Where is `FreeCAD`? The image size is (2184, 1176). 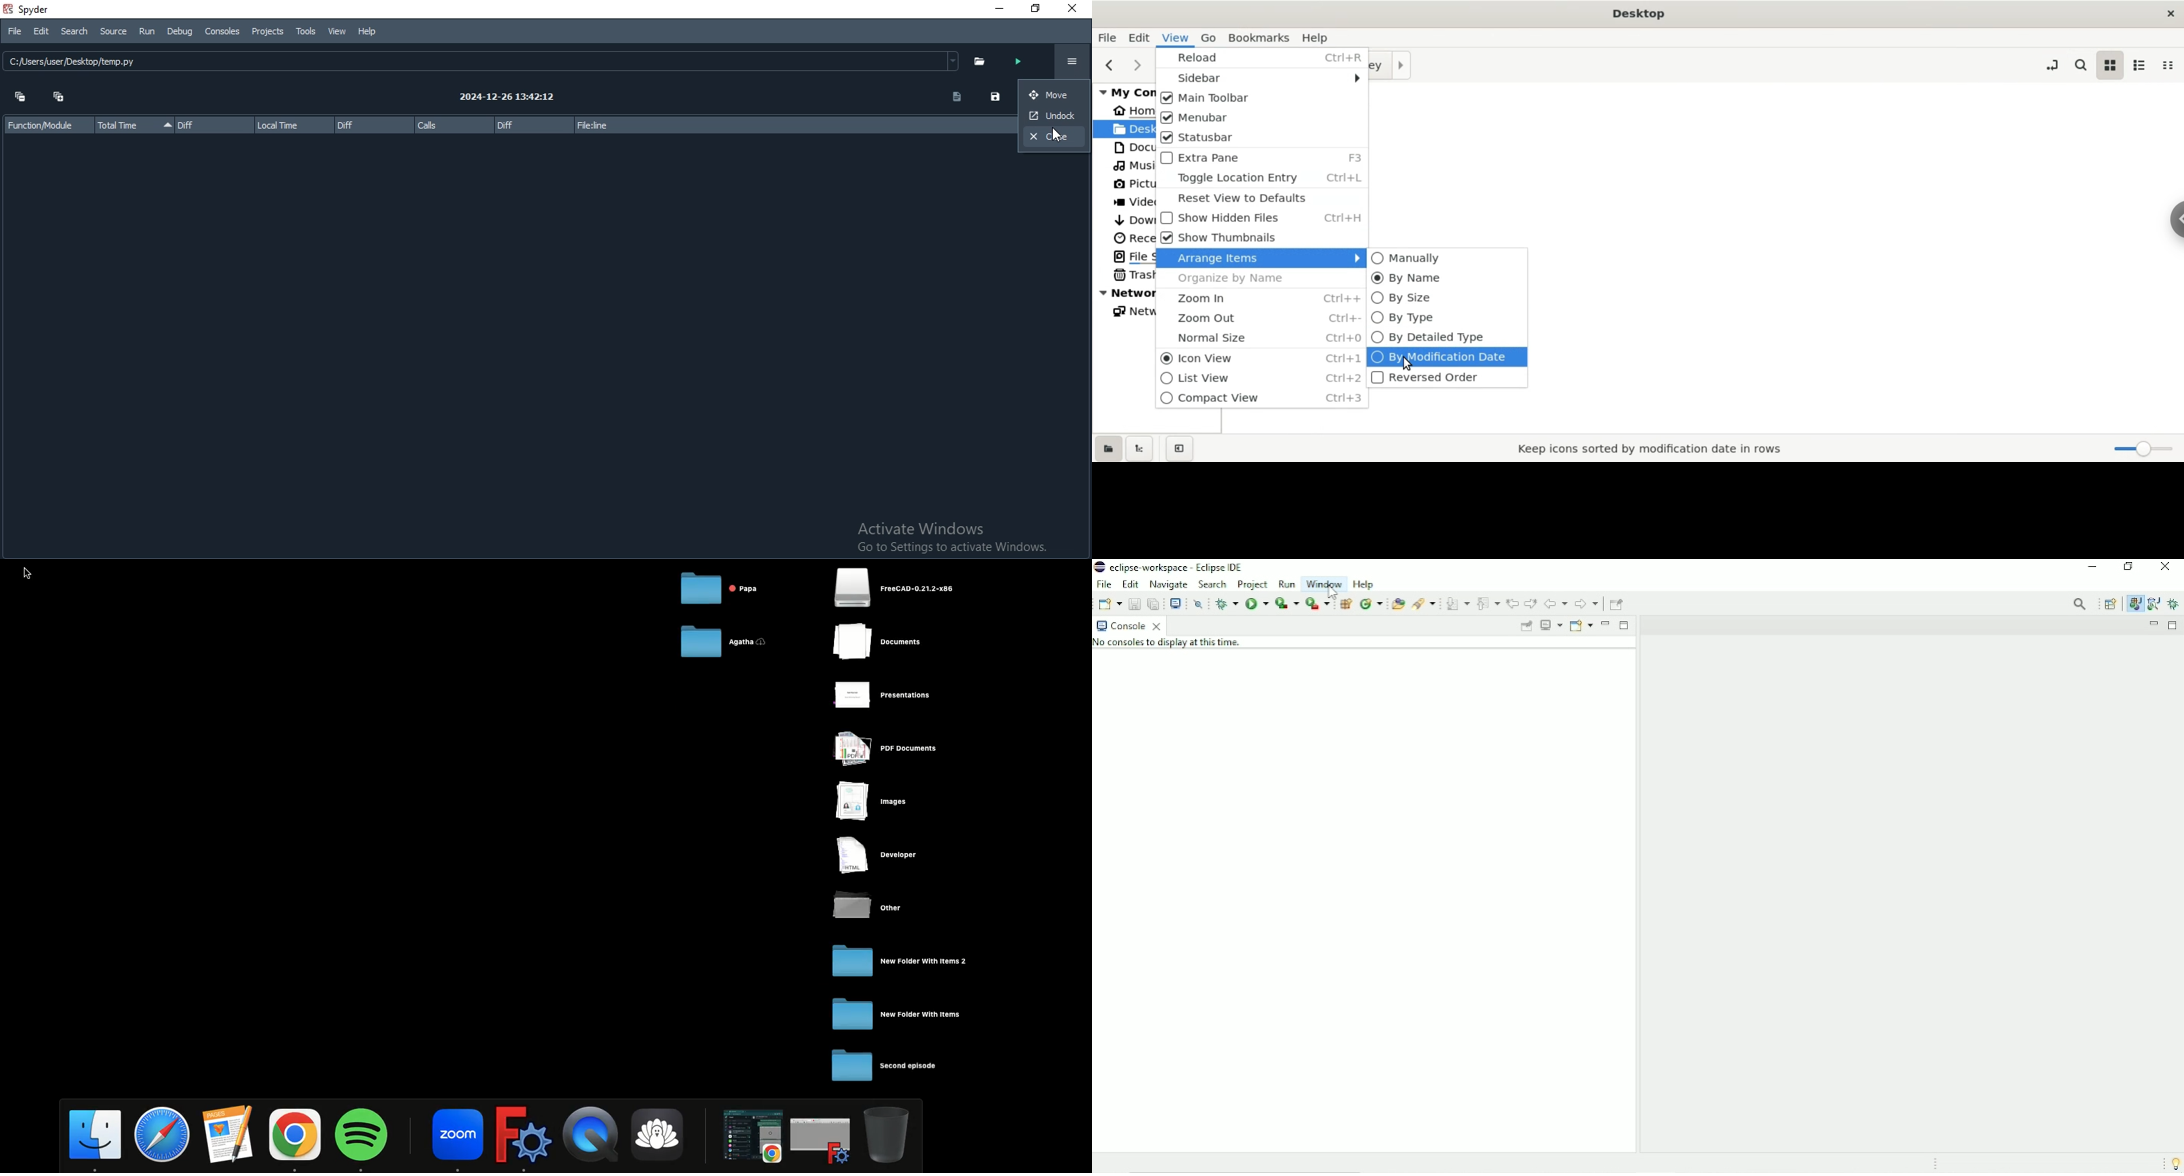
FreeCAD is located at coordinates (894, 588).